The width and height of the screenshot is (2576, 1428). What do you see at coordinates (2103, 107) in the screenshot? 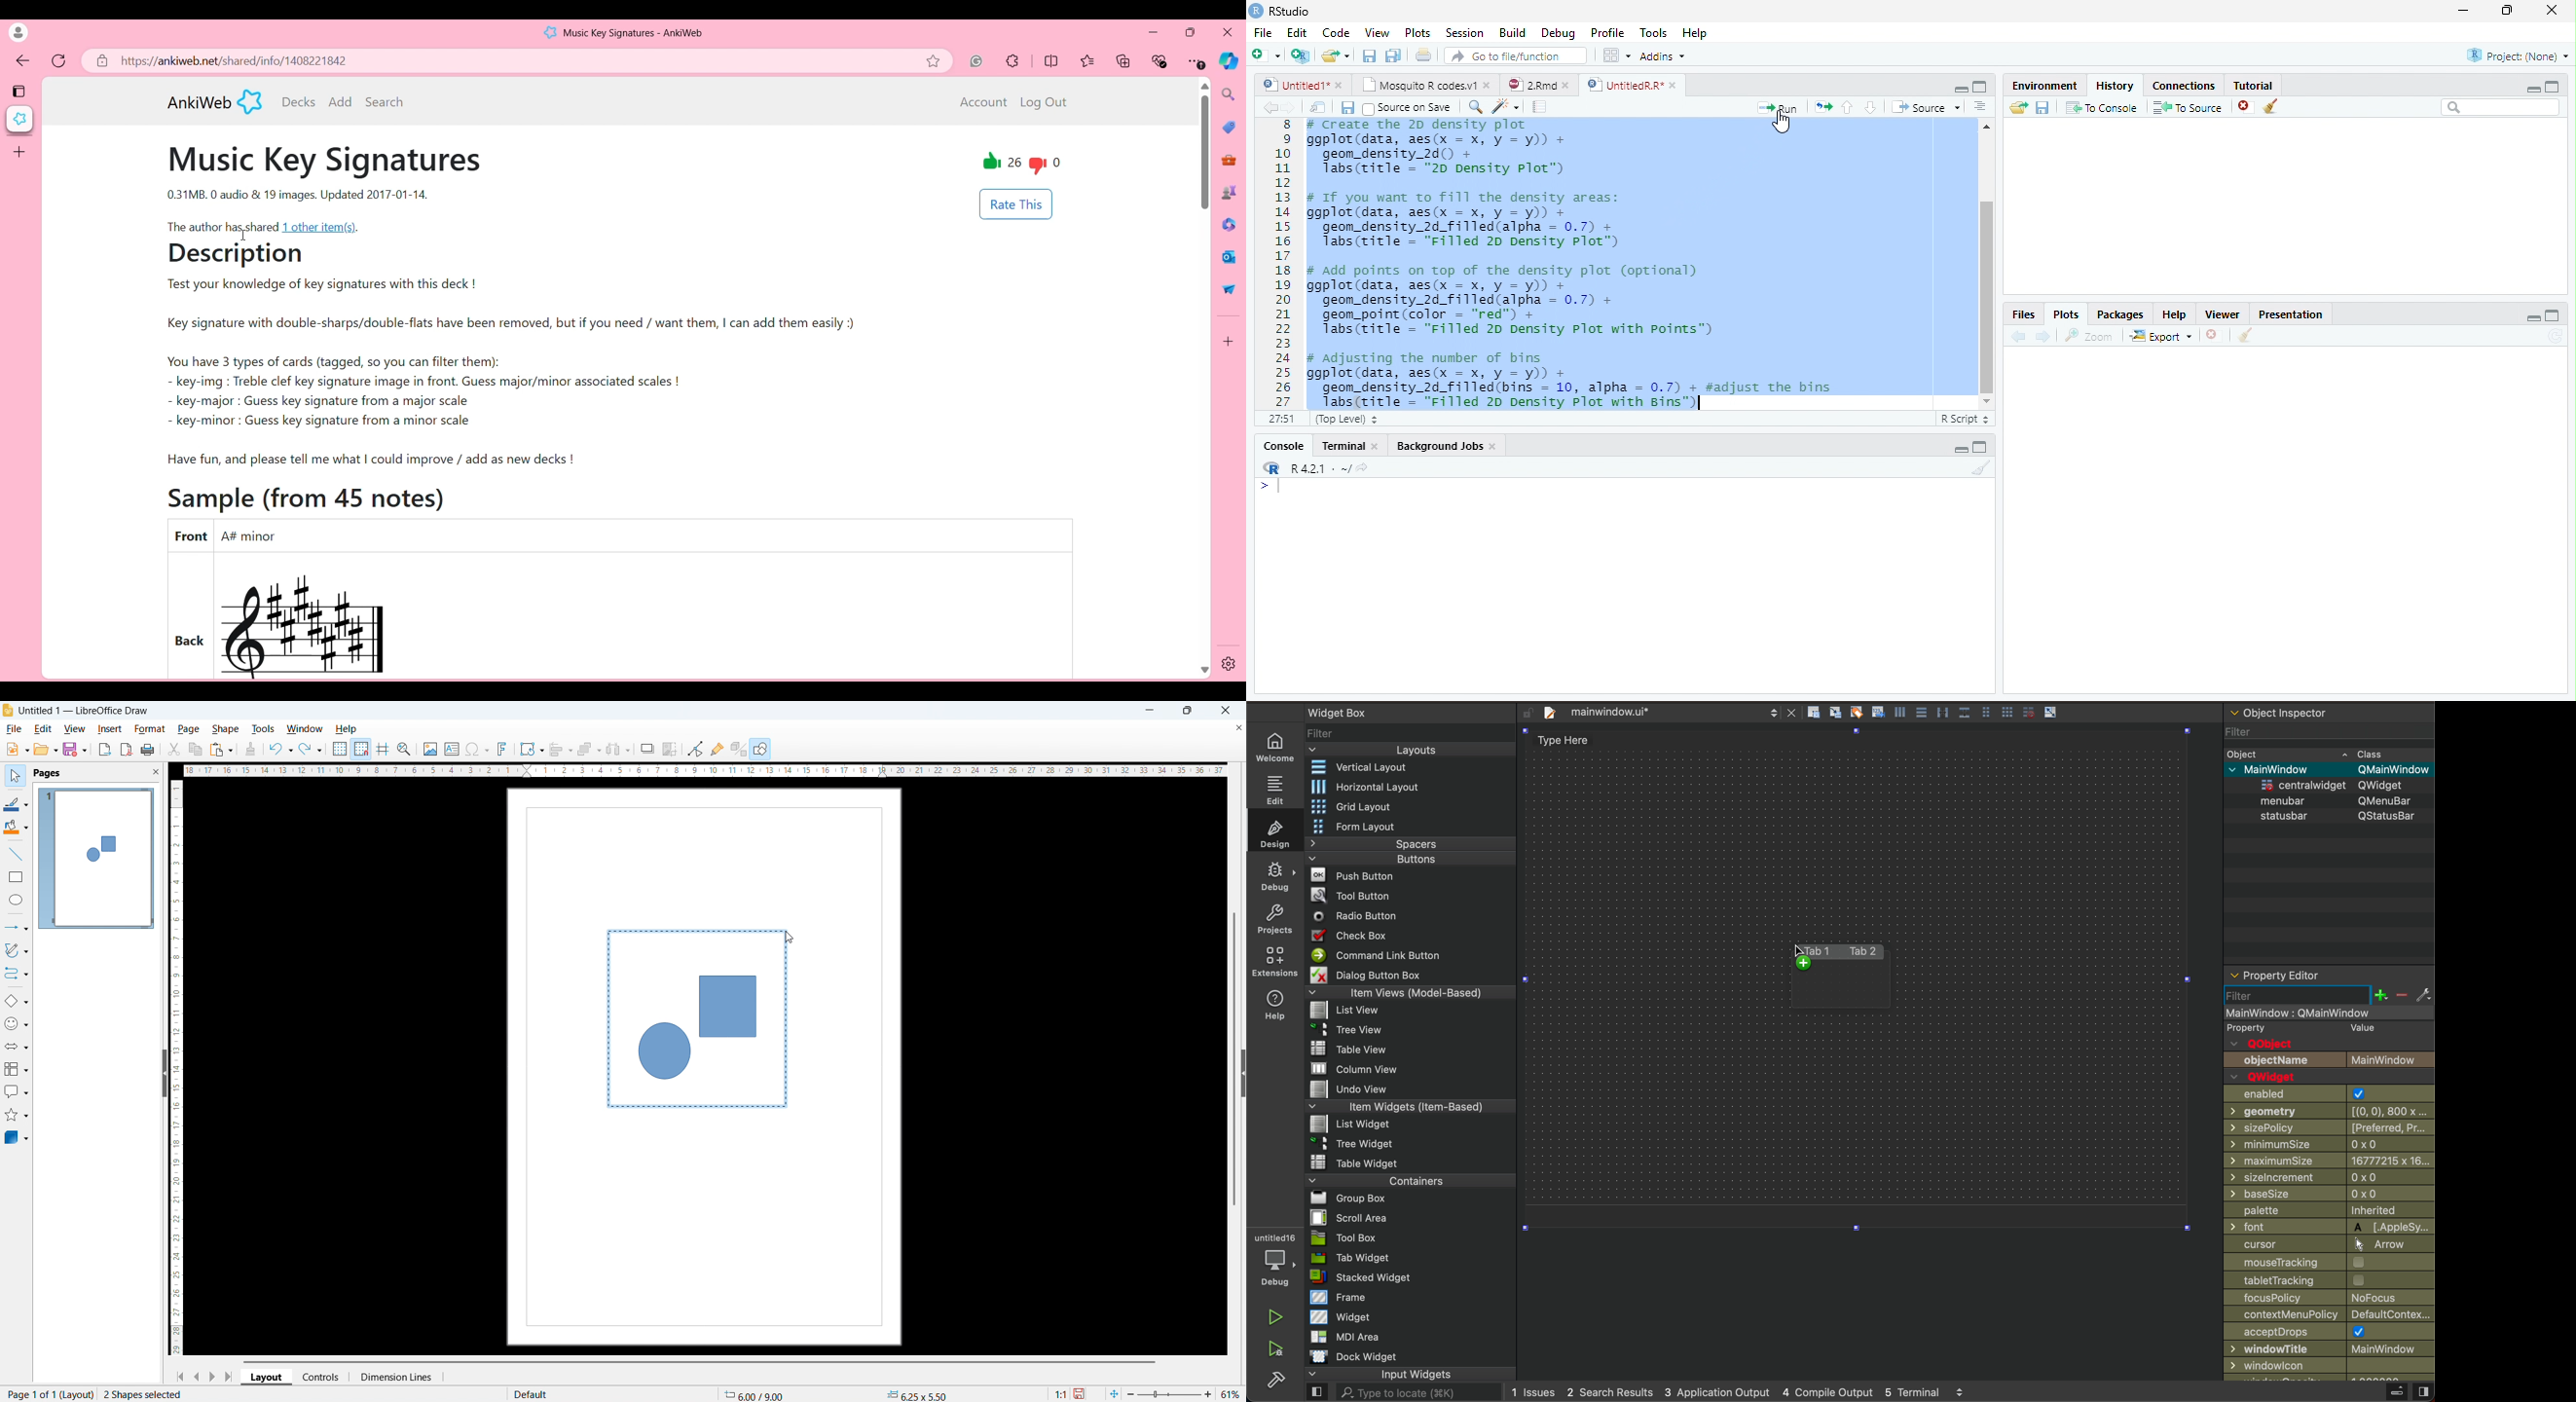
I see `To console` at bounding box center [2103, 107].